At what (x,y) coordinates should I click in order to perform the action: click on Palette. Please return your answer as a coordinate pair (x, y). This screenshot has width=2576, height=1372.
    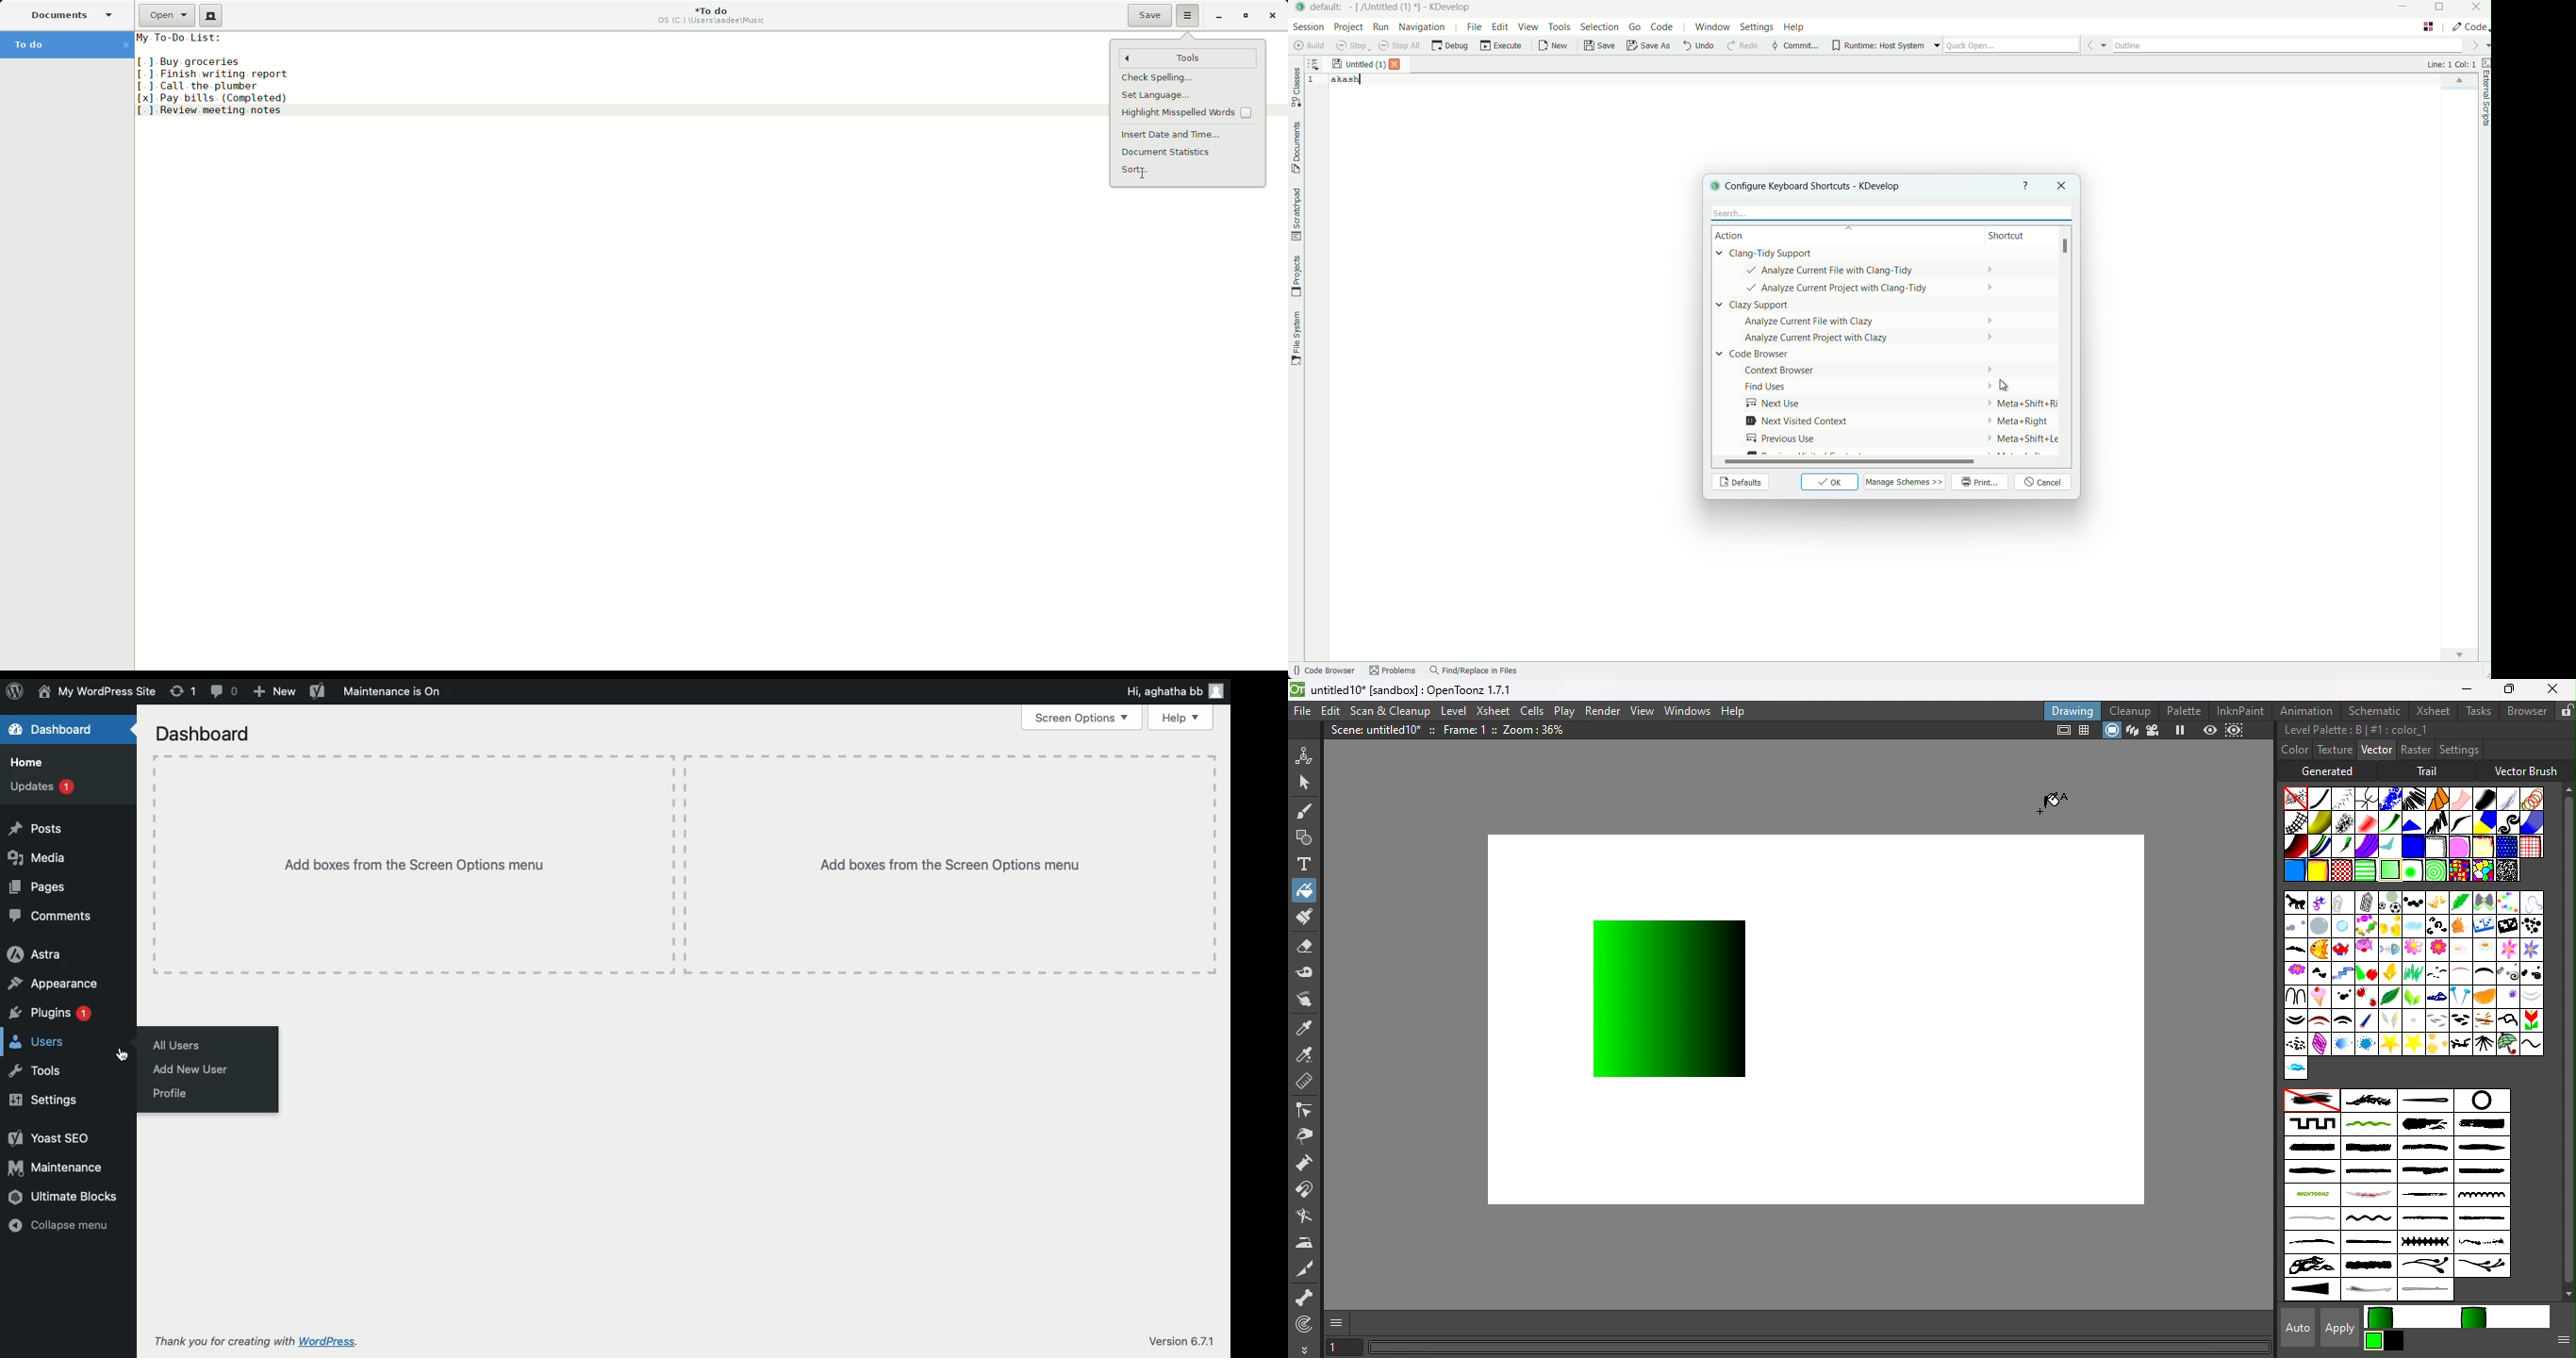
    Looking at the image, I should click on (2186, 711).